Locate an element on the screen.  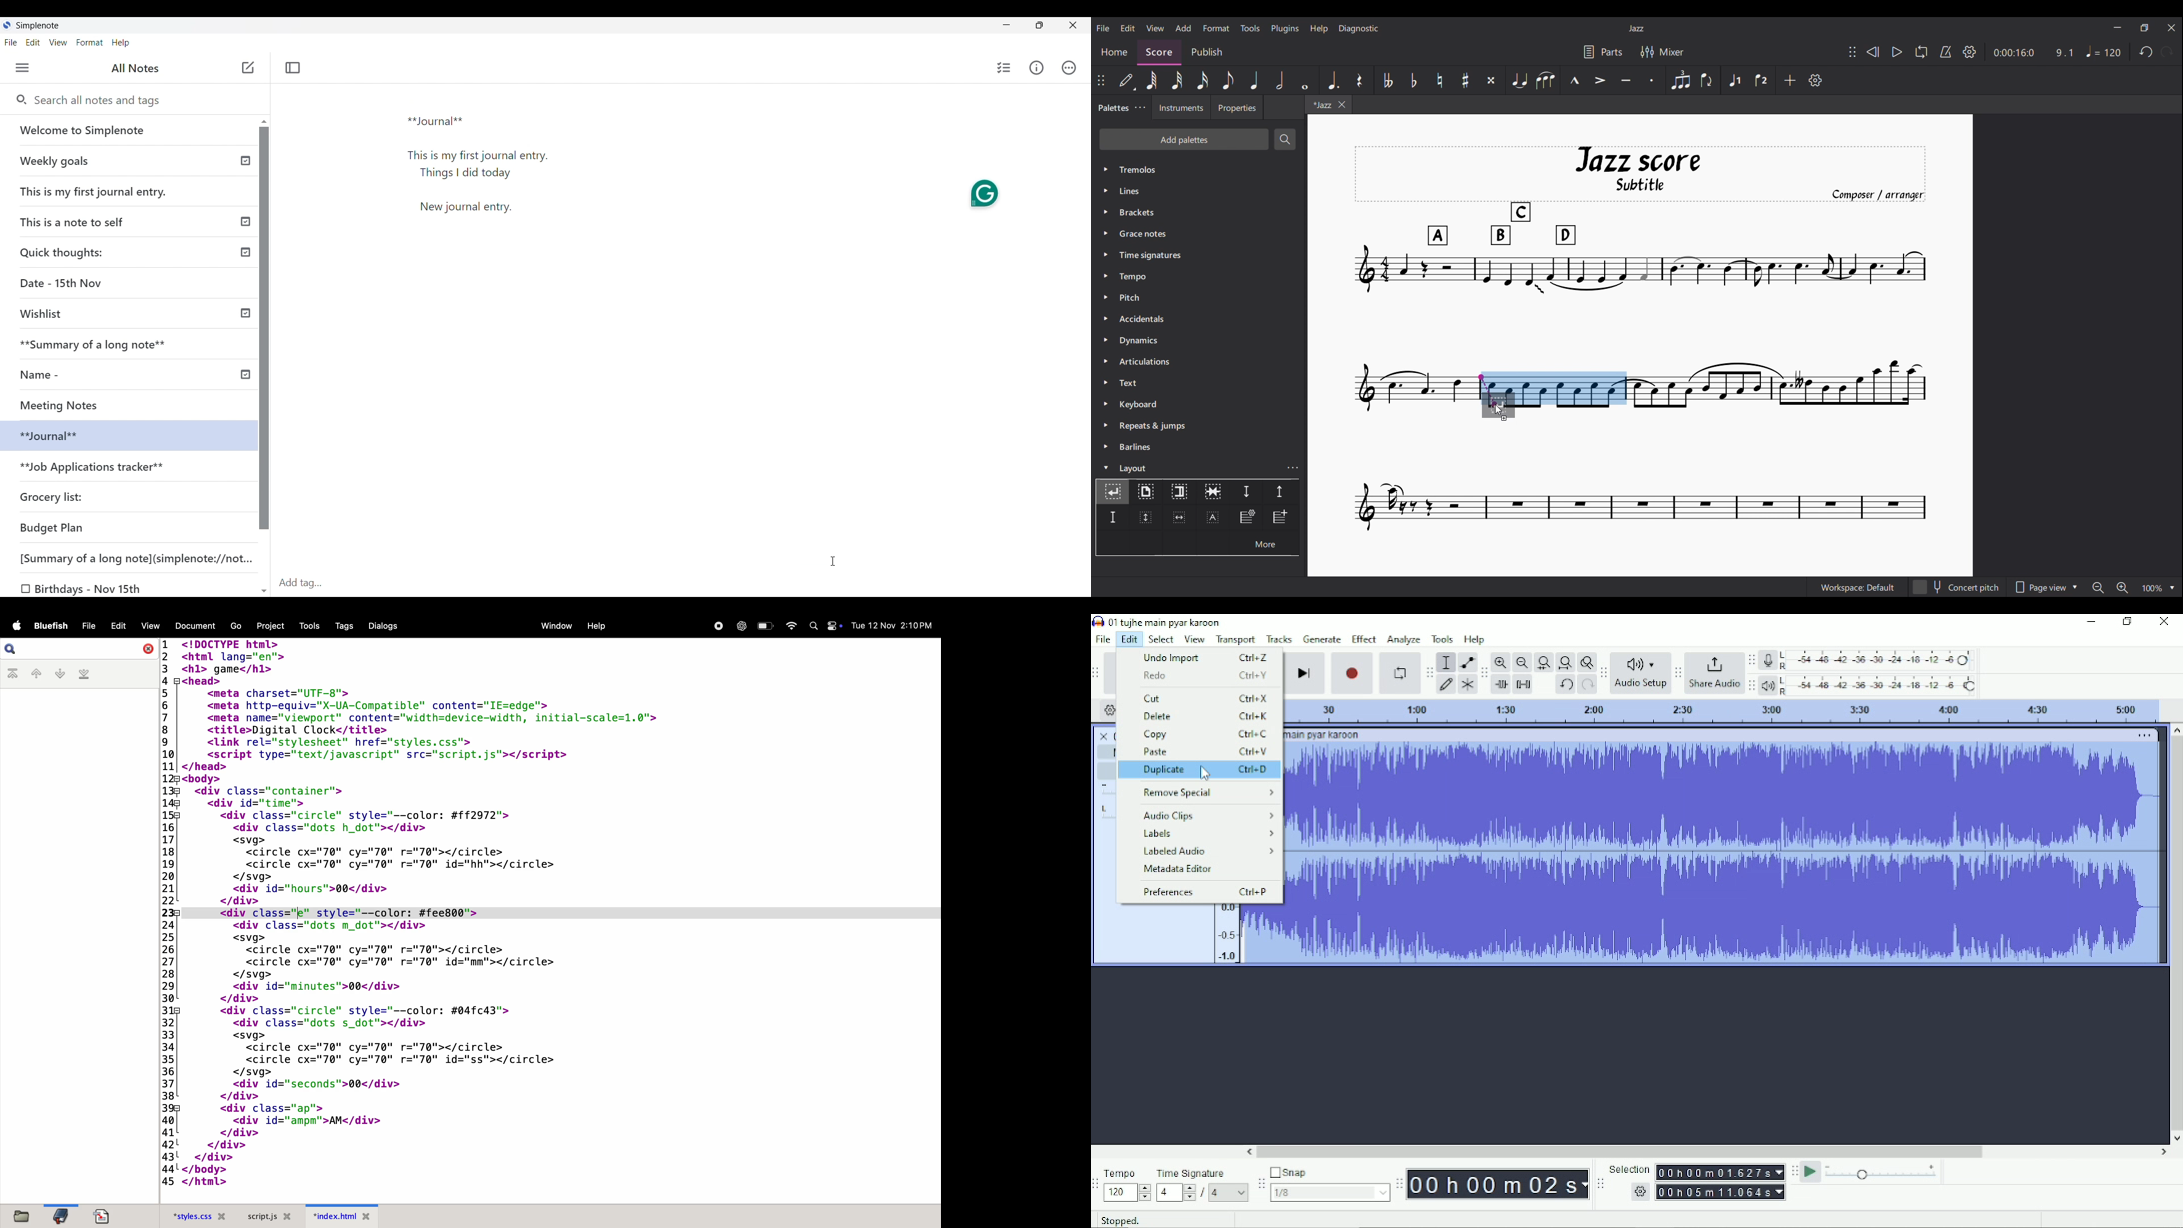
16th note is located at coordinates (1202, 80).